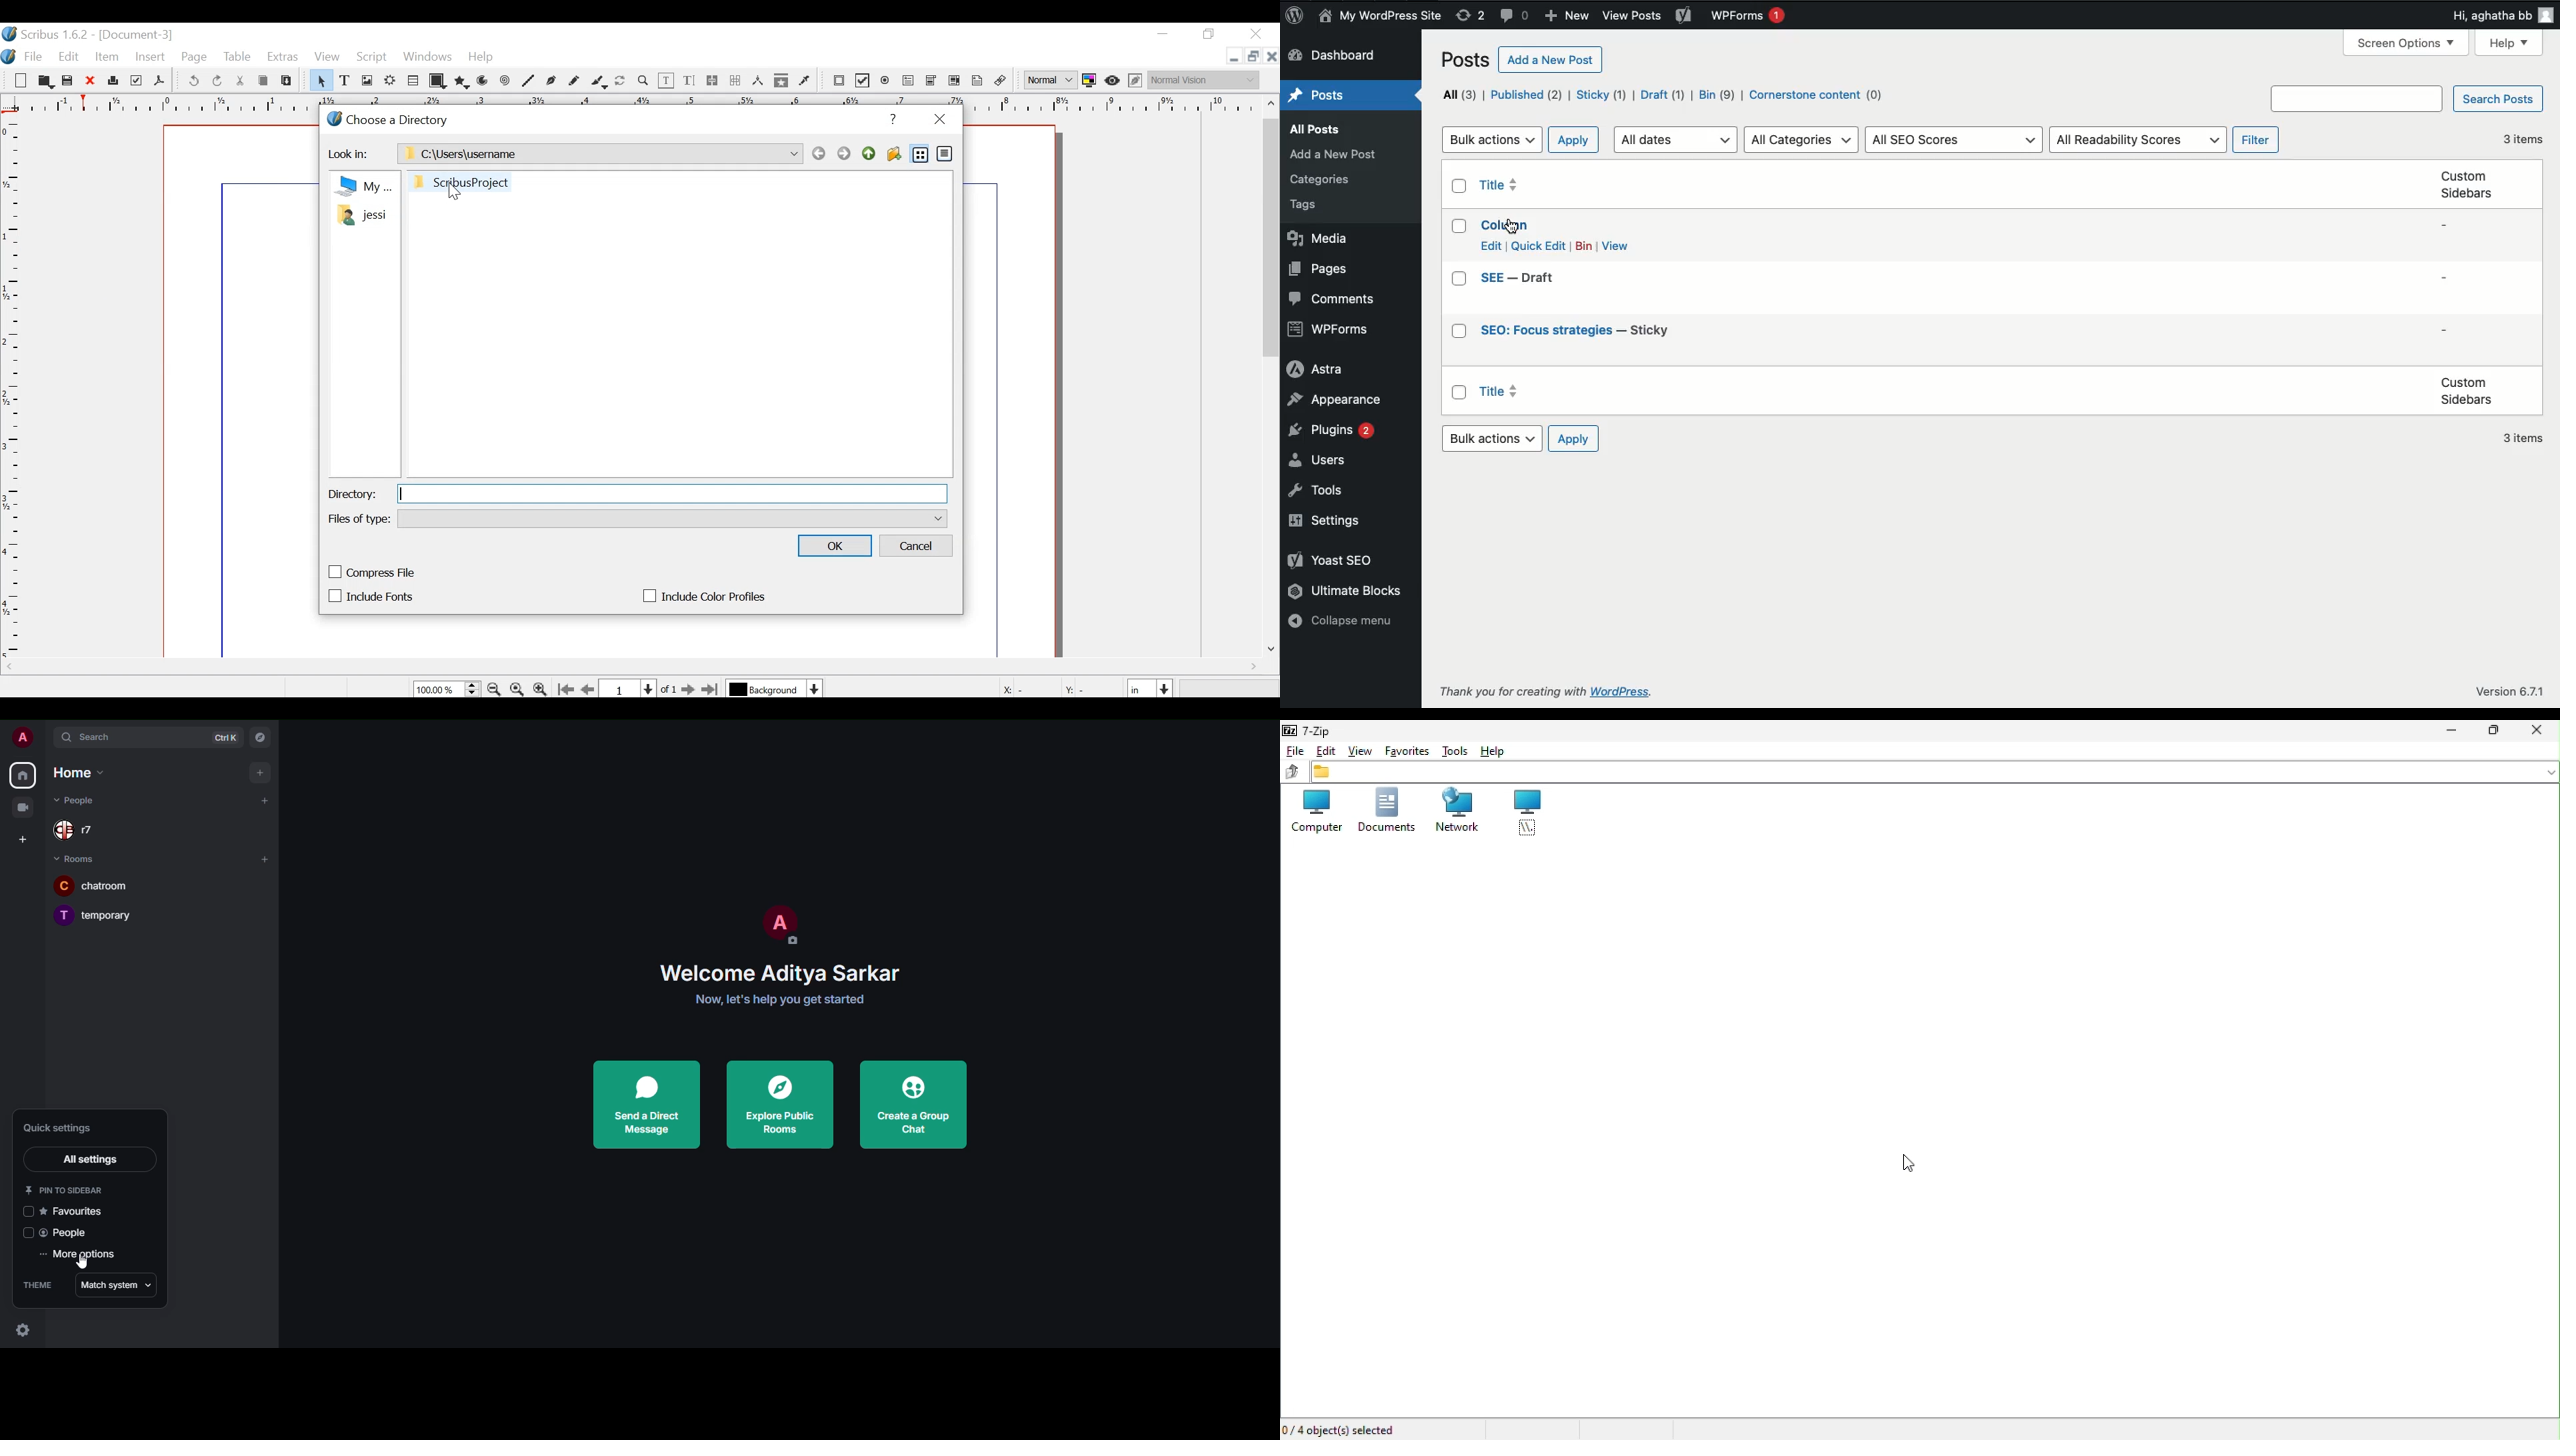 The width and height of the screenshot is (2576, 1456). I want to click on link Text frames, so click(713, 81).